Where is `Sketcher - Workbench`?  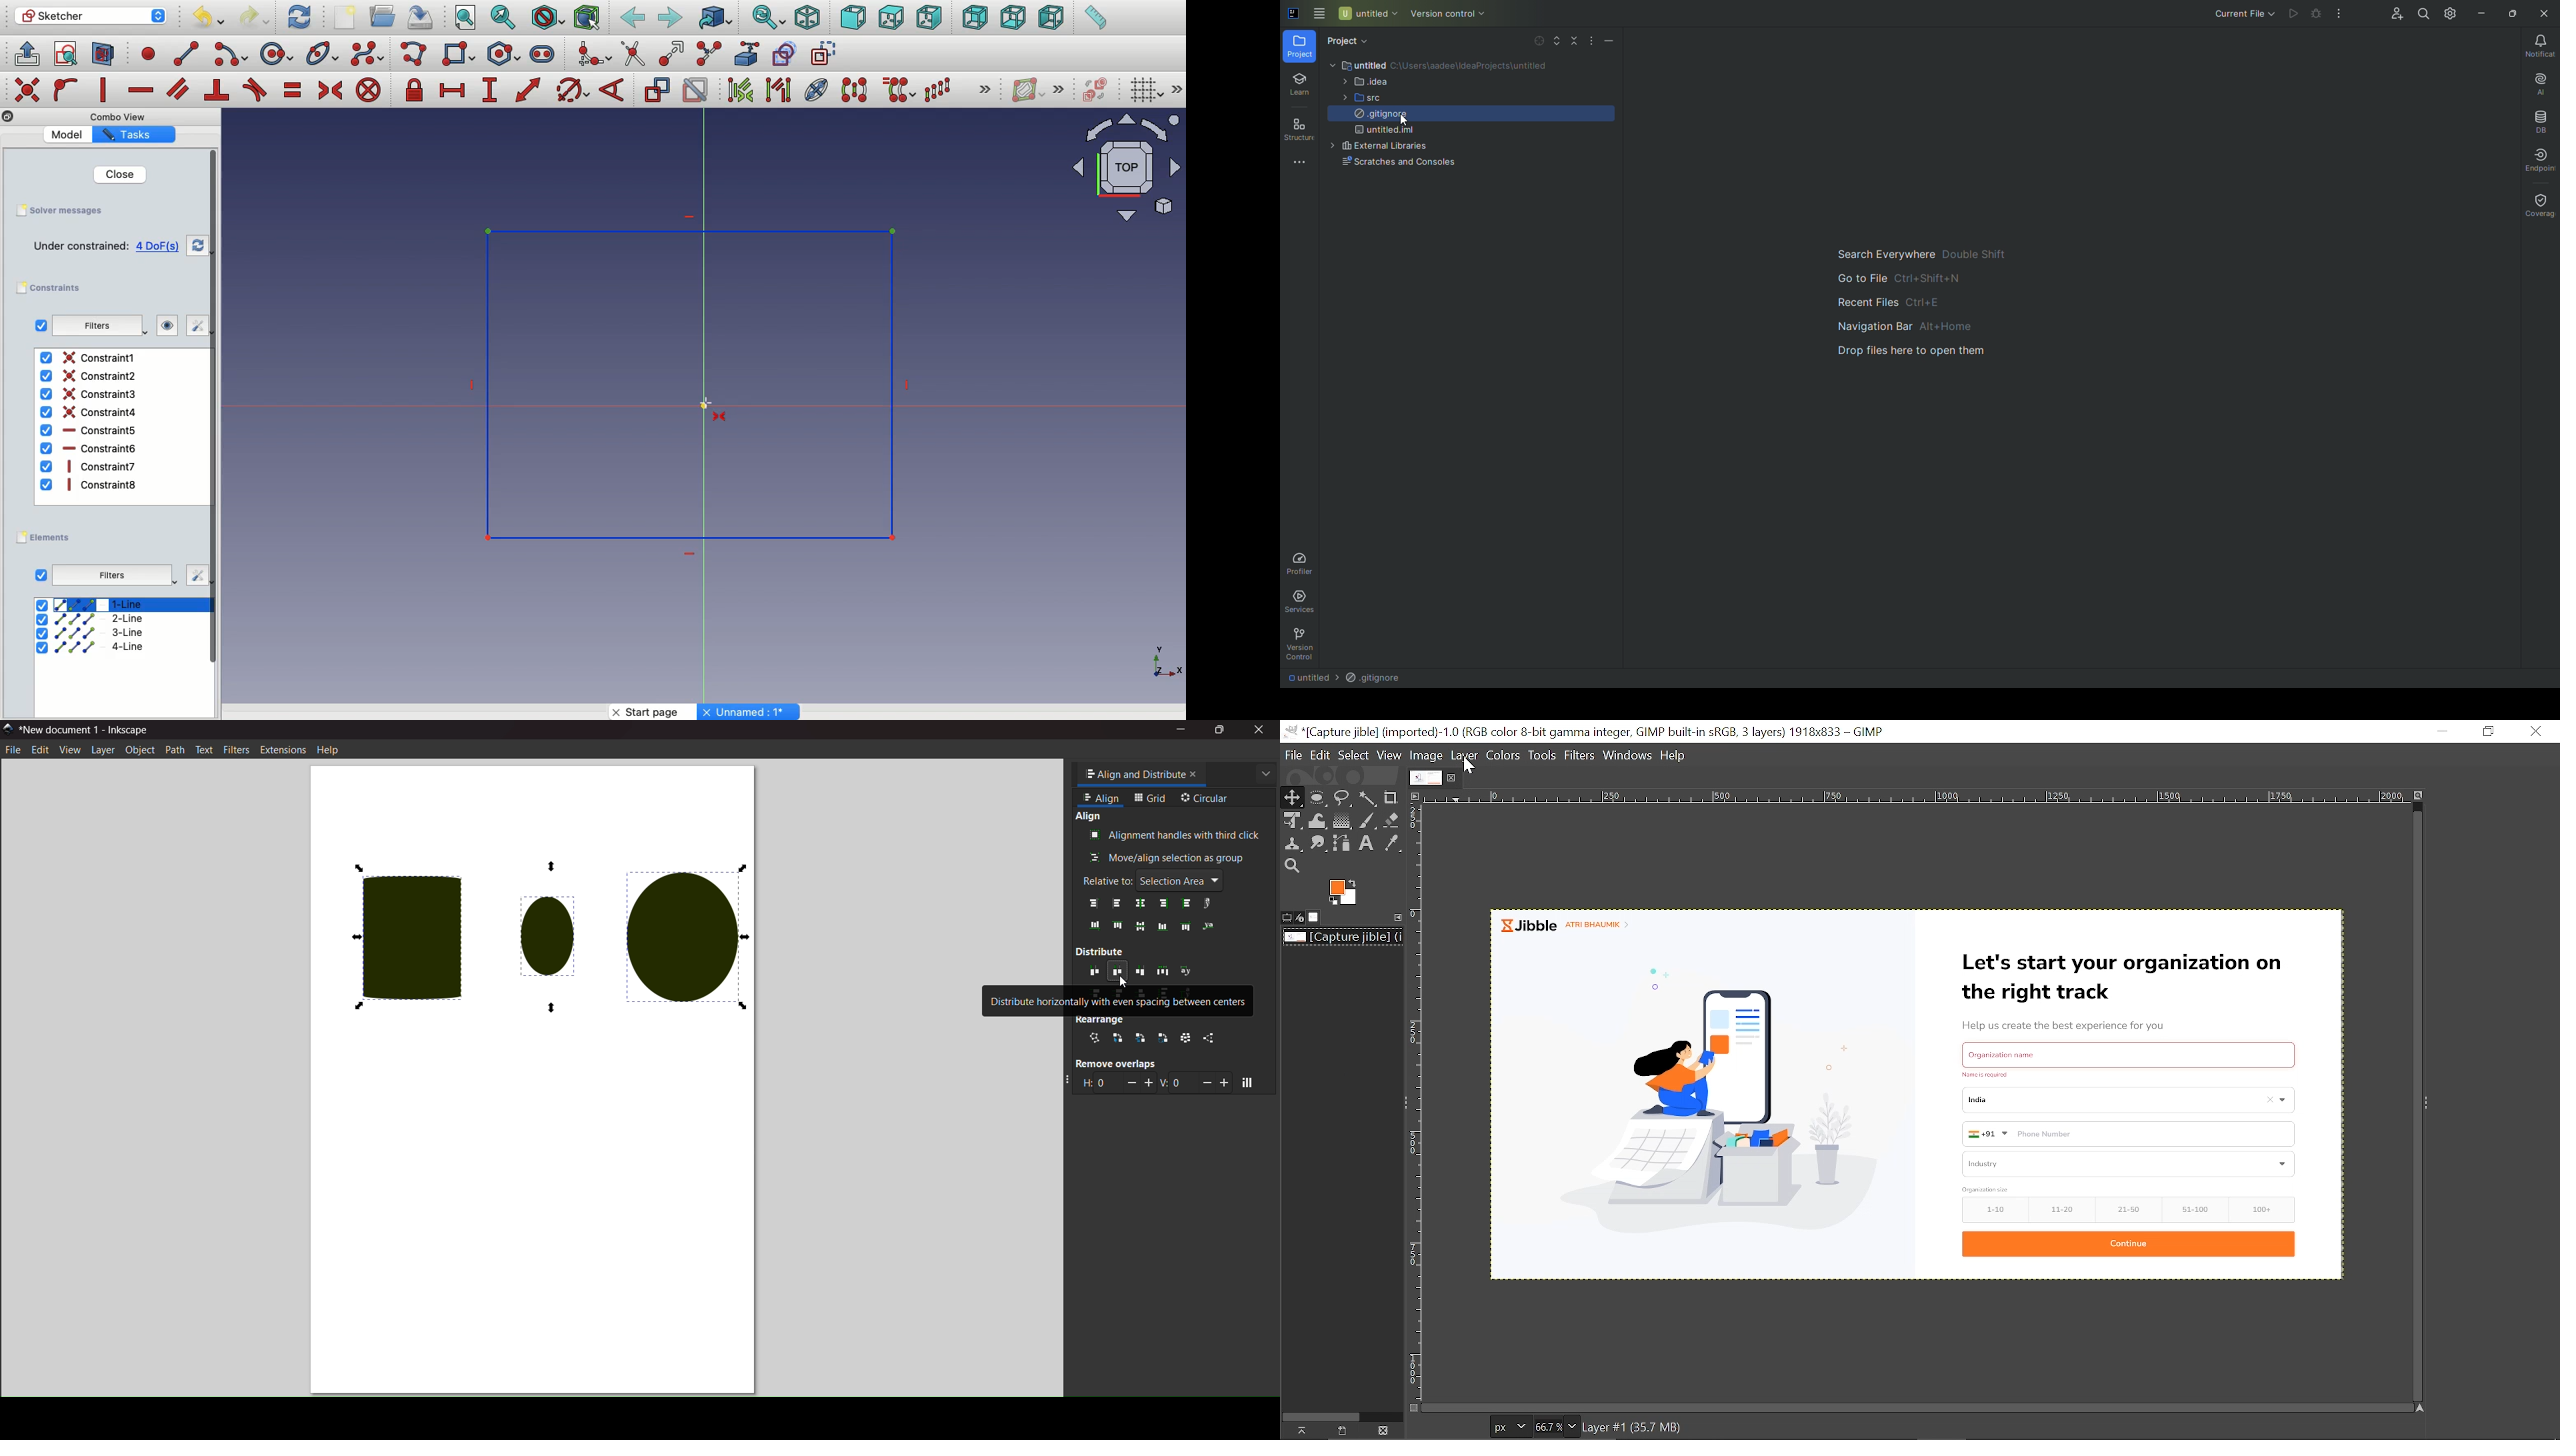
Sketcher - Workbench is located at coordinates (90, 16).